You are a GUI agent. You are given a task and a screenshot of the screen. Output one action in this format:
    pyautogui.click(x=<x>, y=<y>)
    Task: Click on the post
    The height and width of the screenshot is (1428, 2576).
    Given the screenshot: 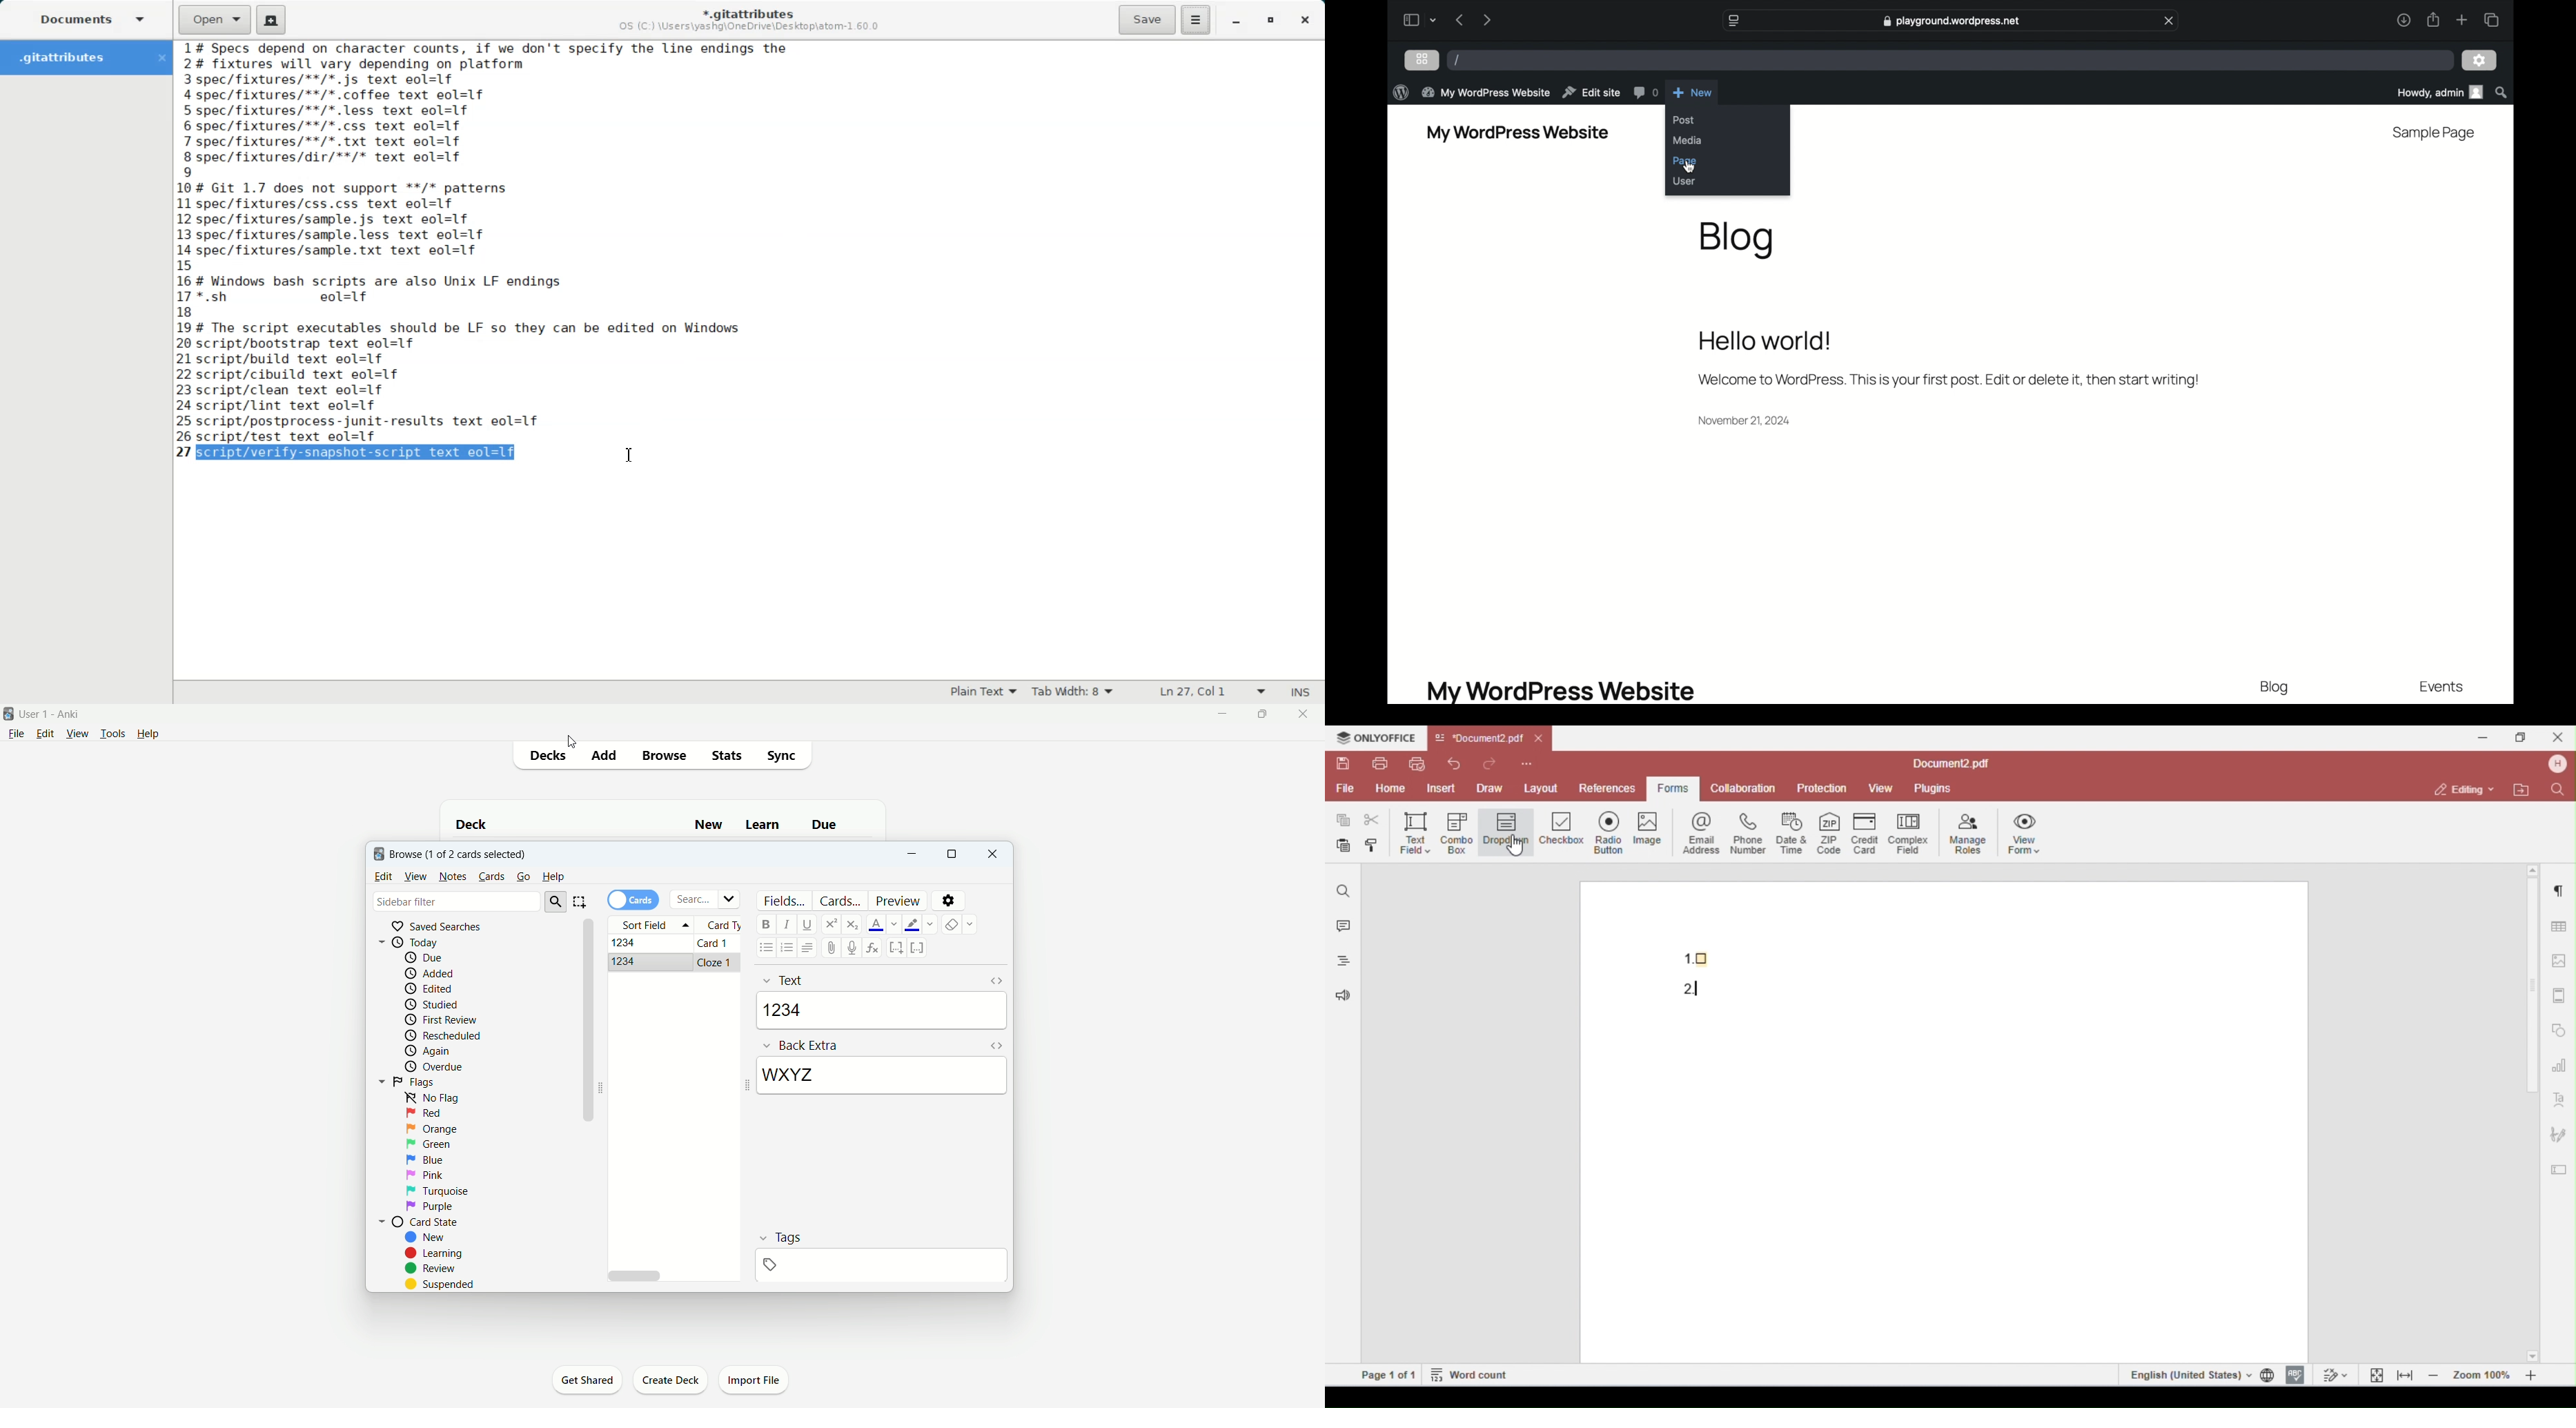 What is the action you would take?
    pyautogui.click(x=1684, y=121)
    